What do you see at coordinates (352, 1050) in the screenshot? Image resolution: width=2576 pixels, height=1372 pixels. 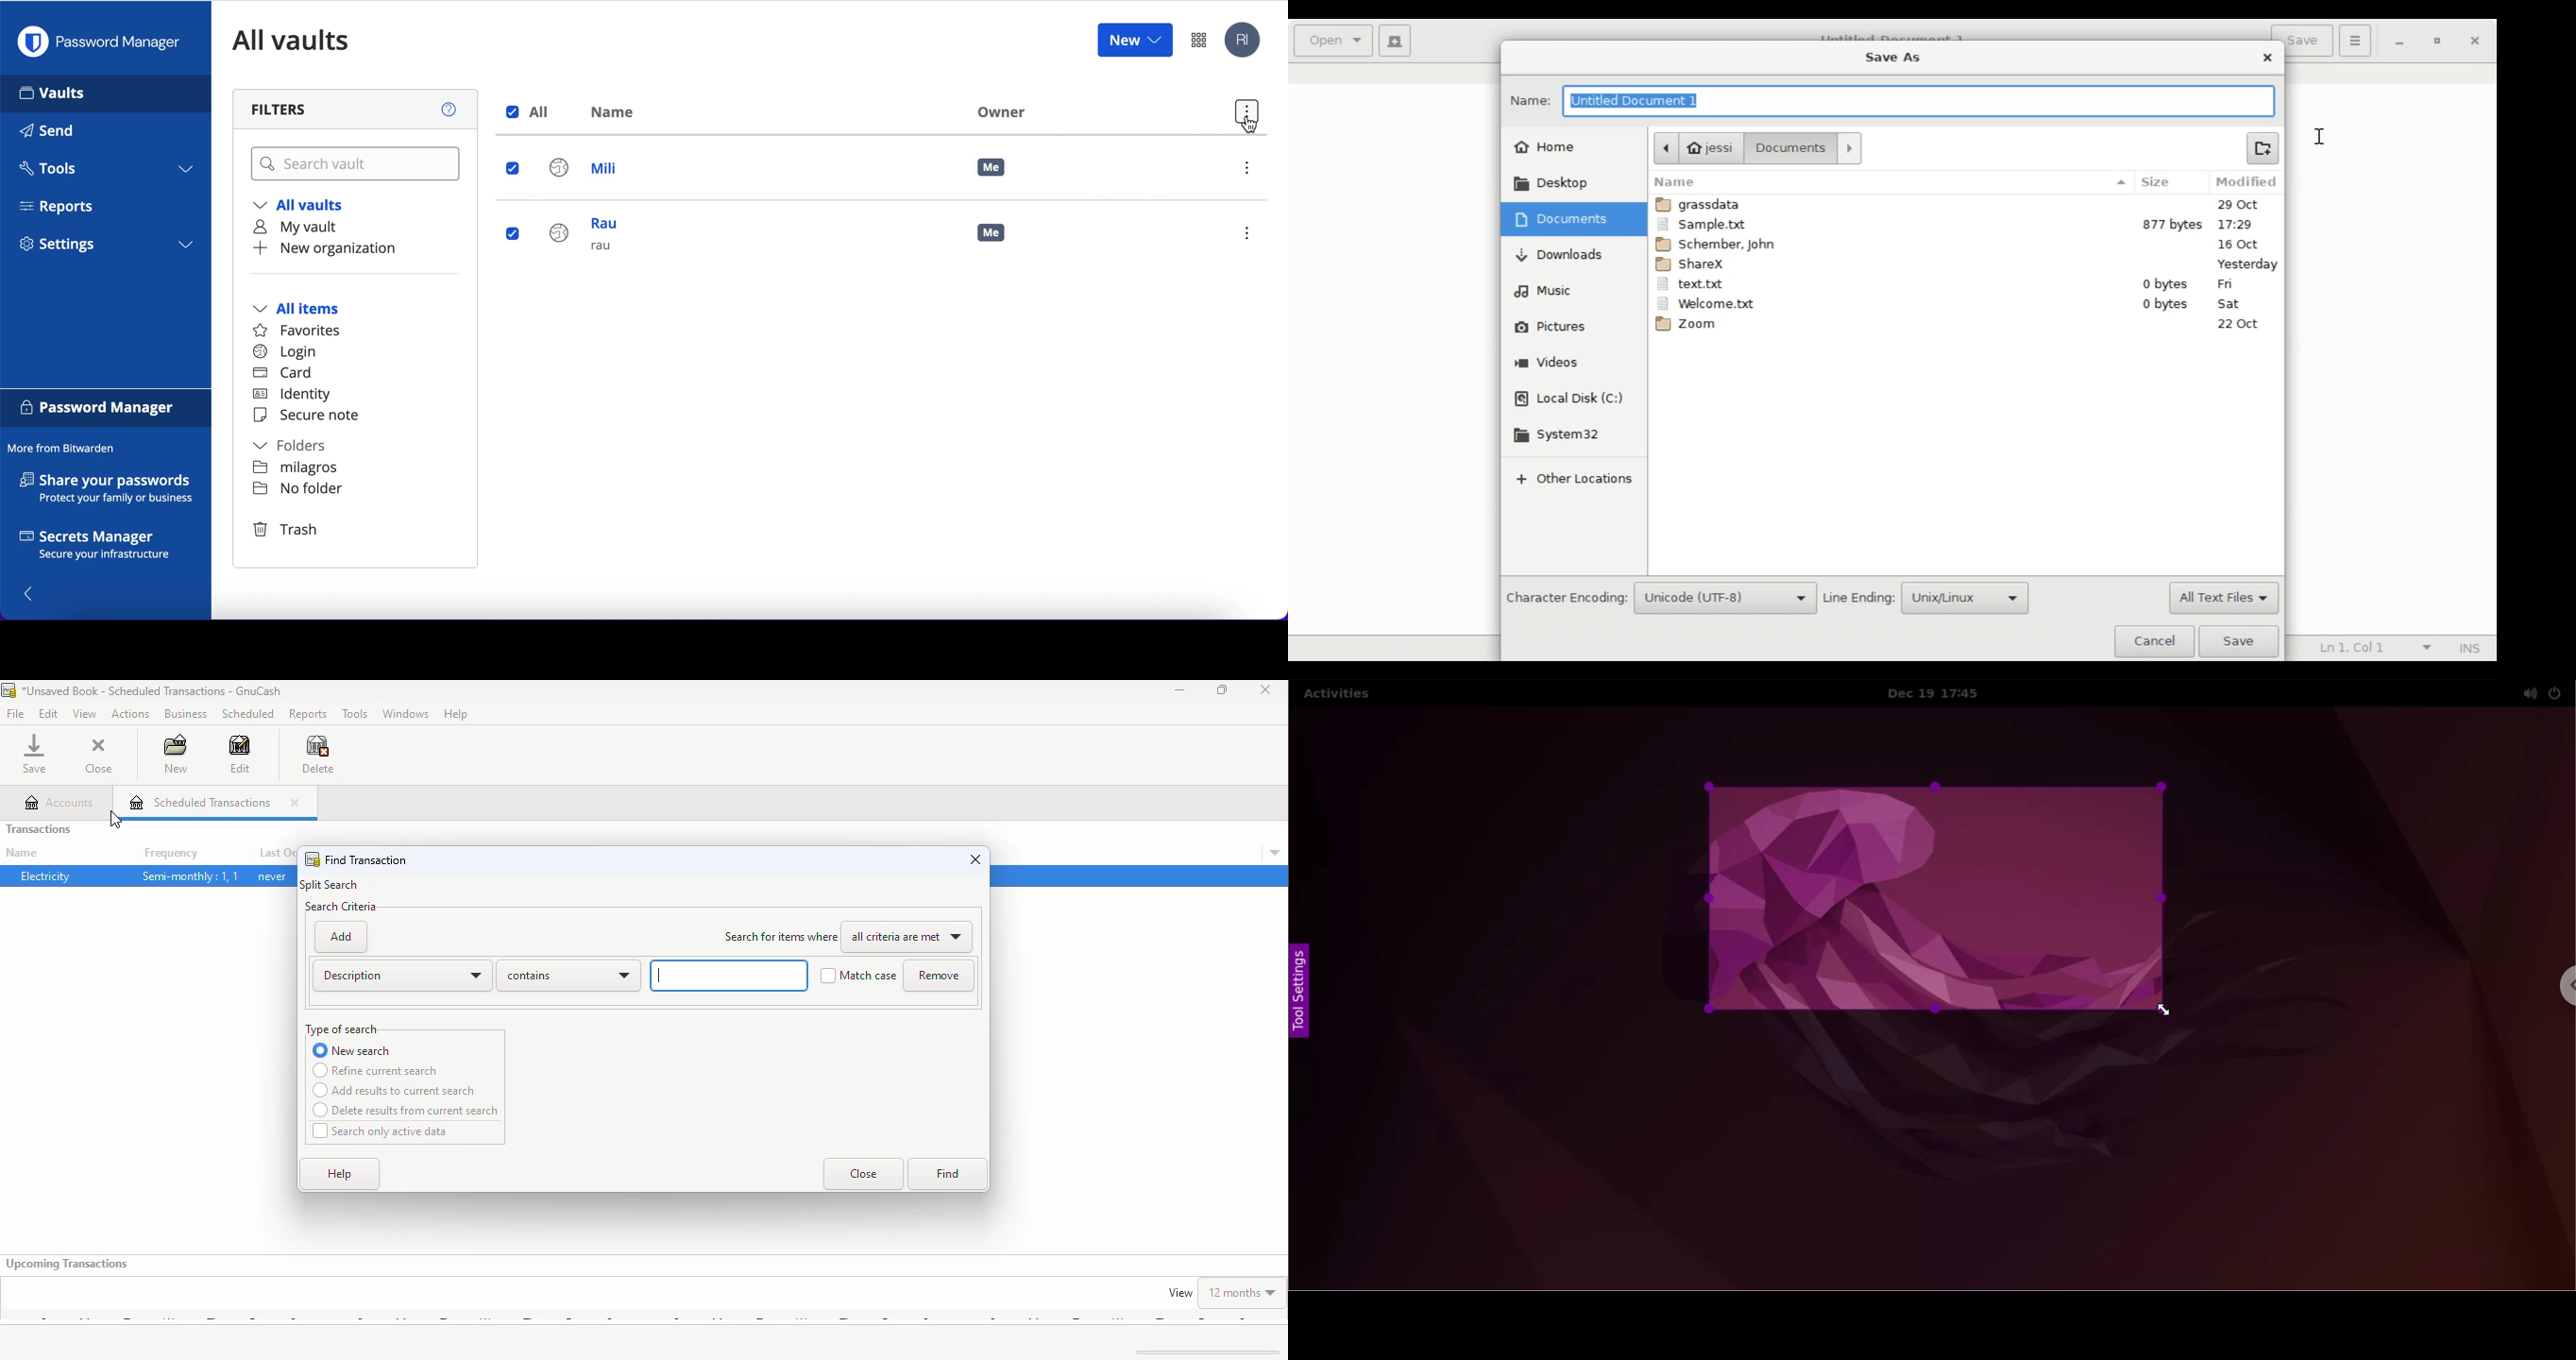 I see `new search` at bounding box center [352, 1050].